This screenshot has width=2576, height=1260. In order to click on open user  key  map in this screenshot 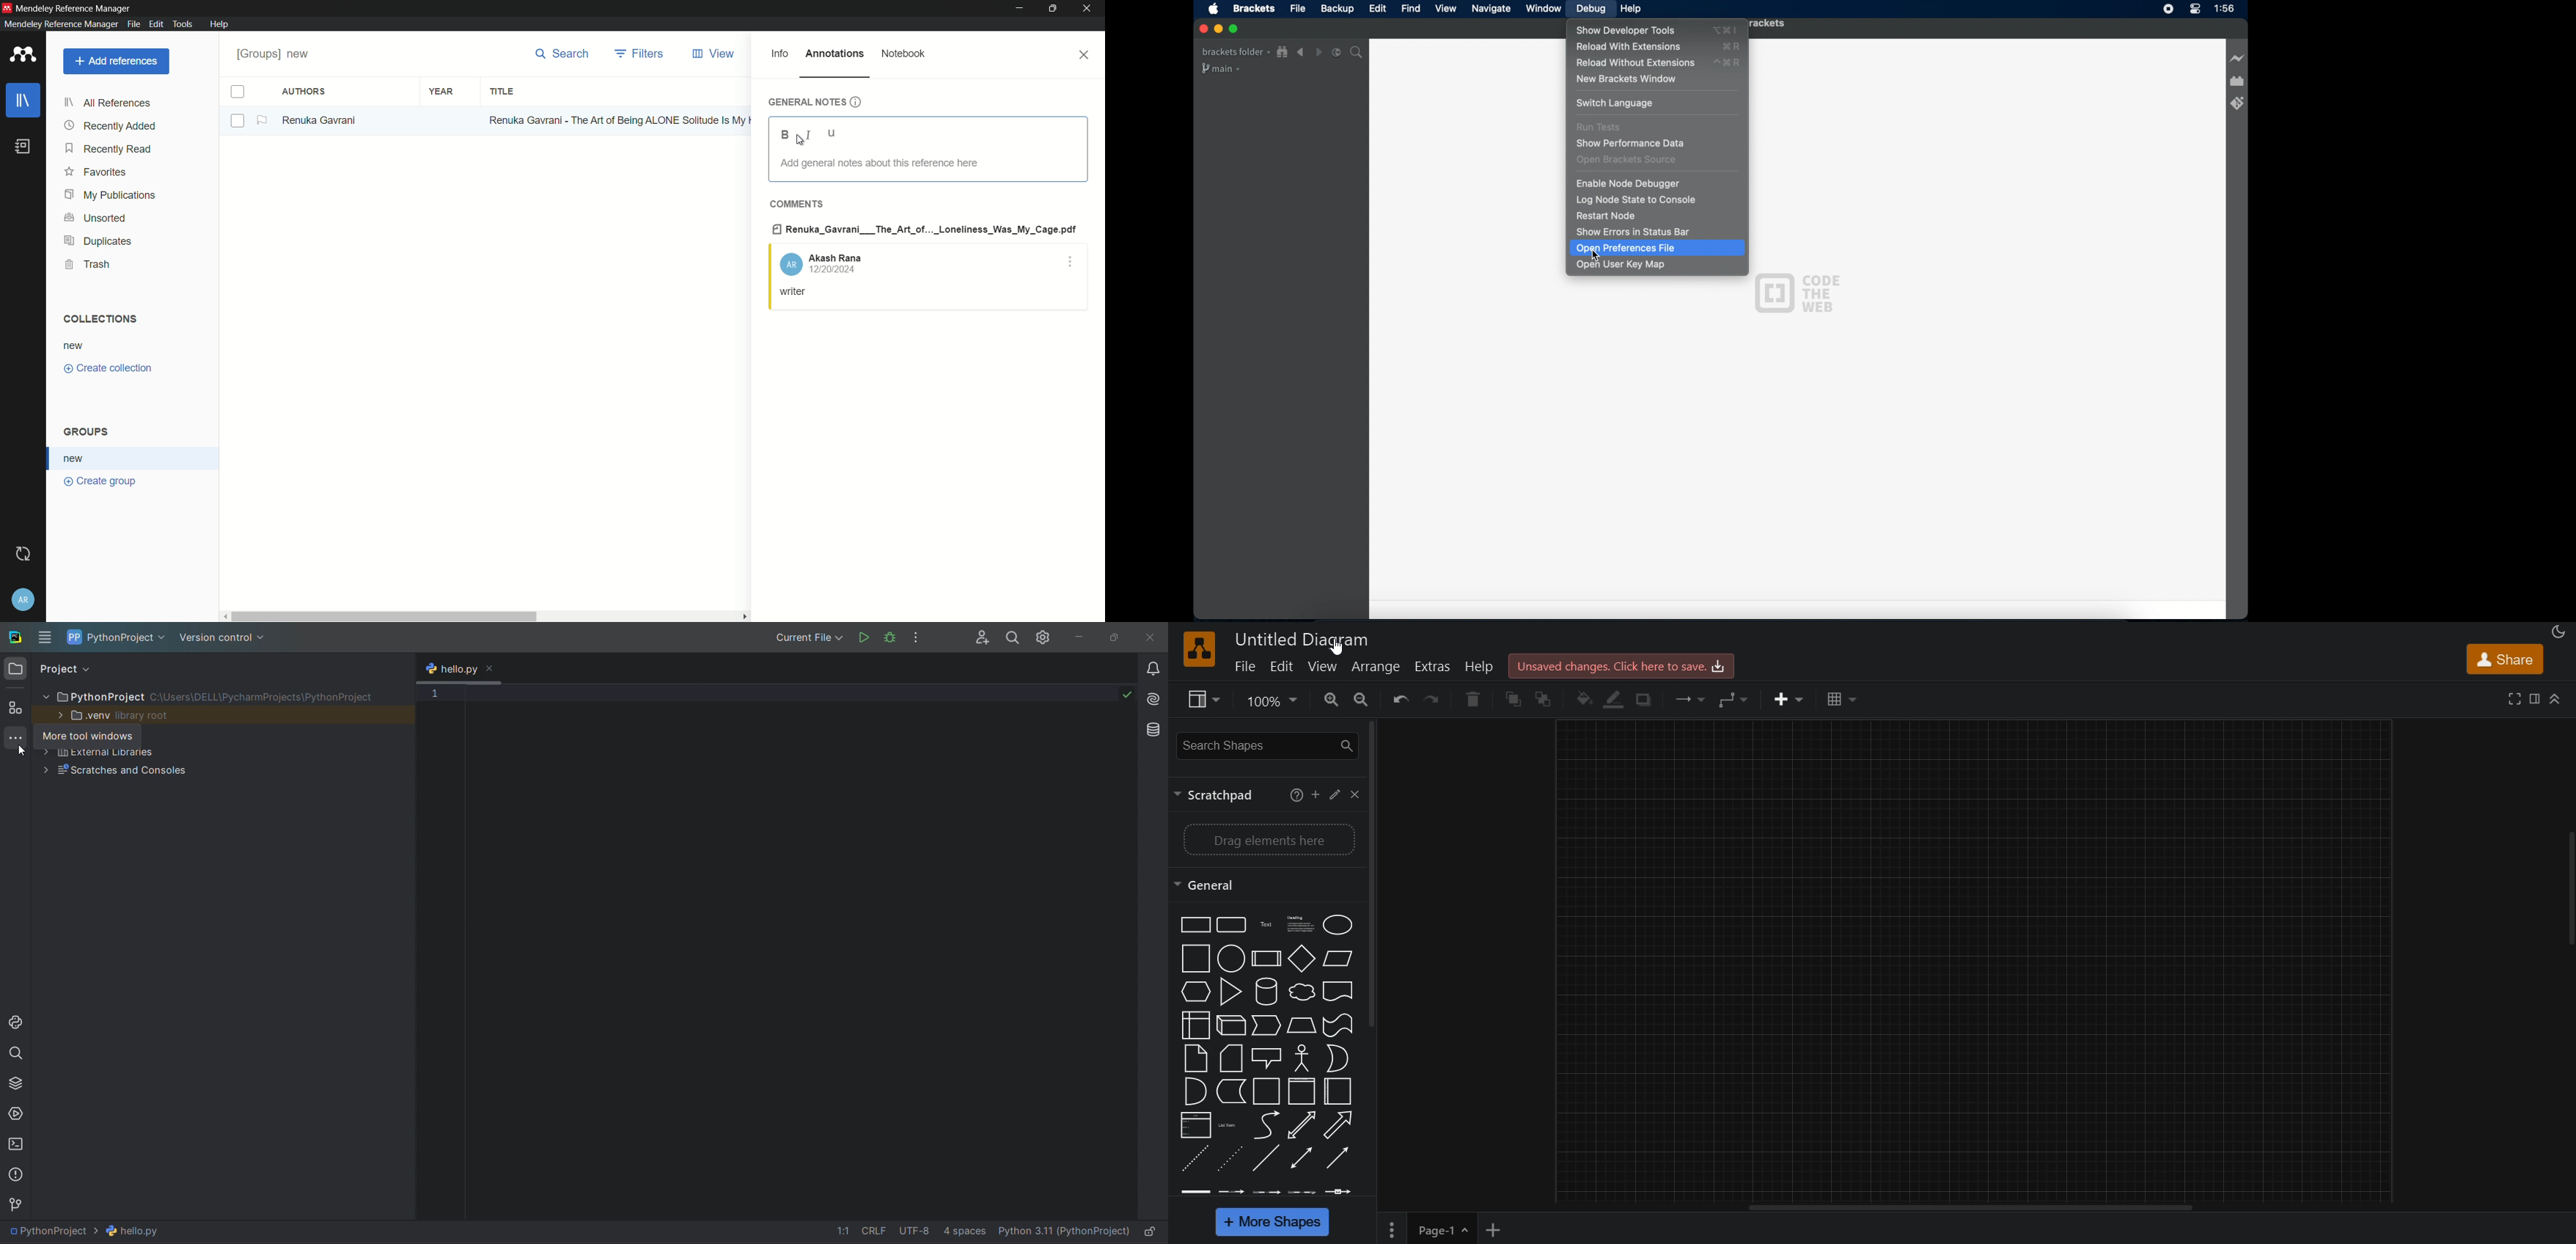, I will do `click(1621, 266)`.